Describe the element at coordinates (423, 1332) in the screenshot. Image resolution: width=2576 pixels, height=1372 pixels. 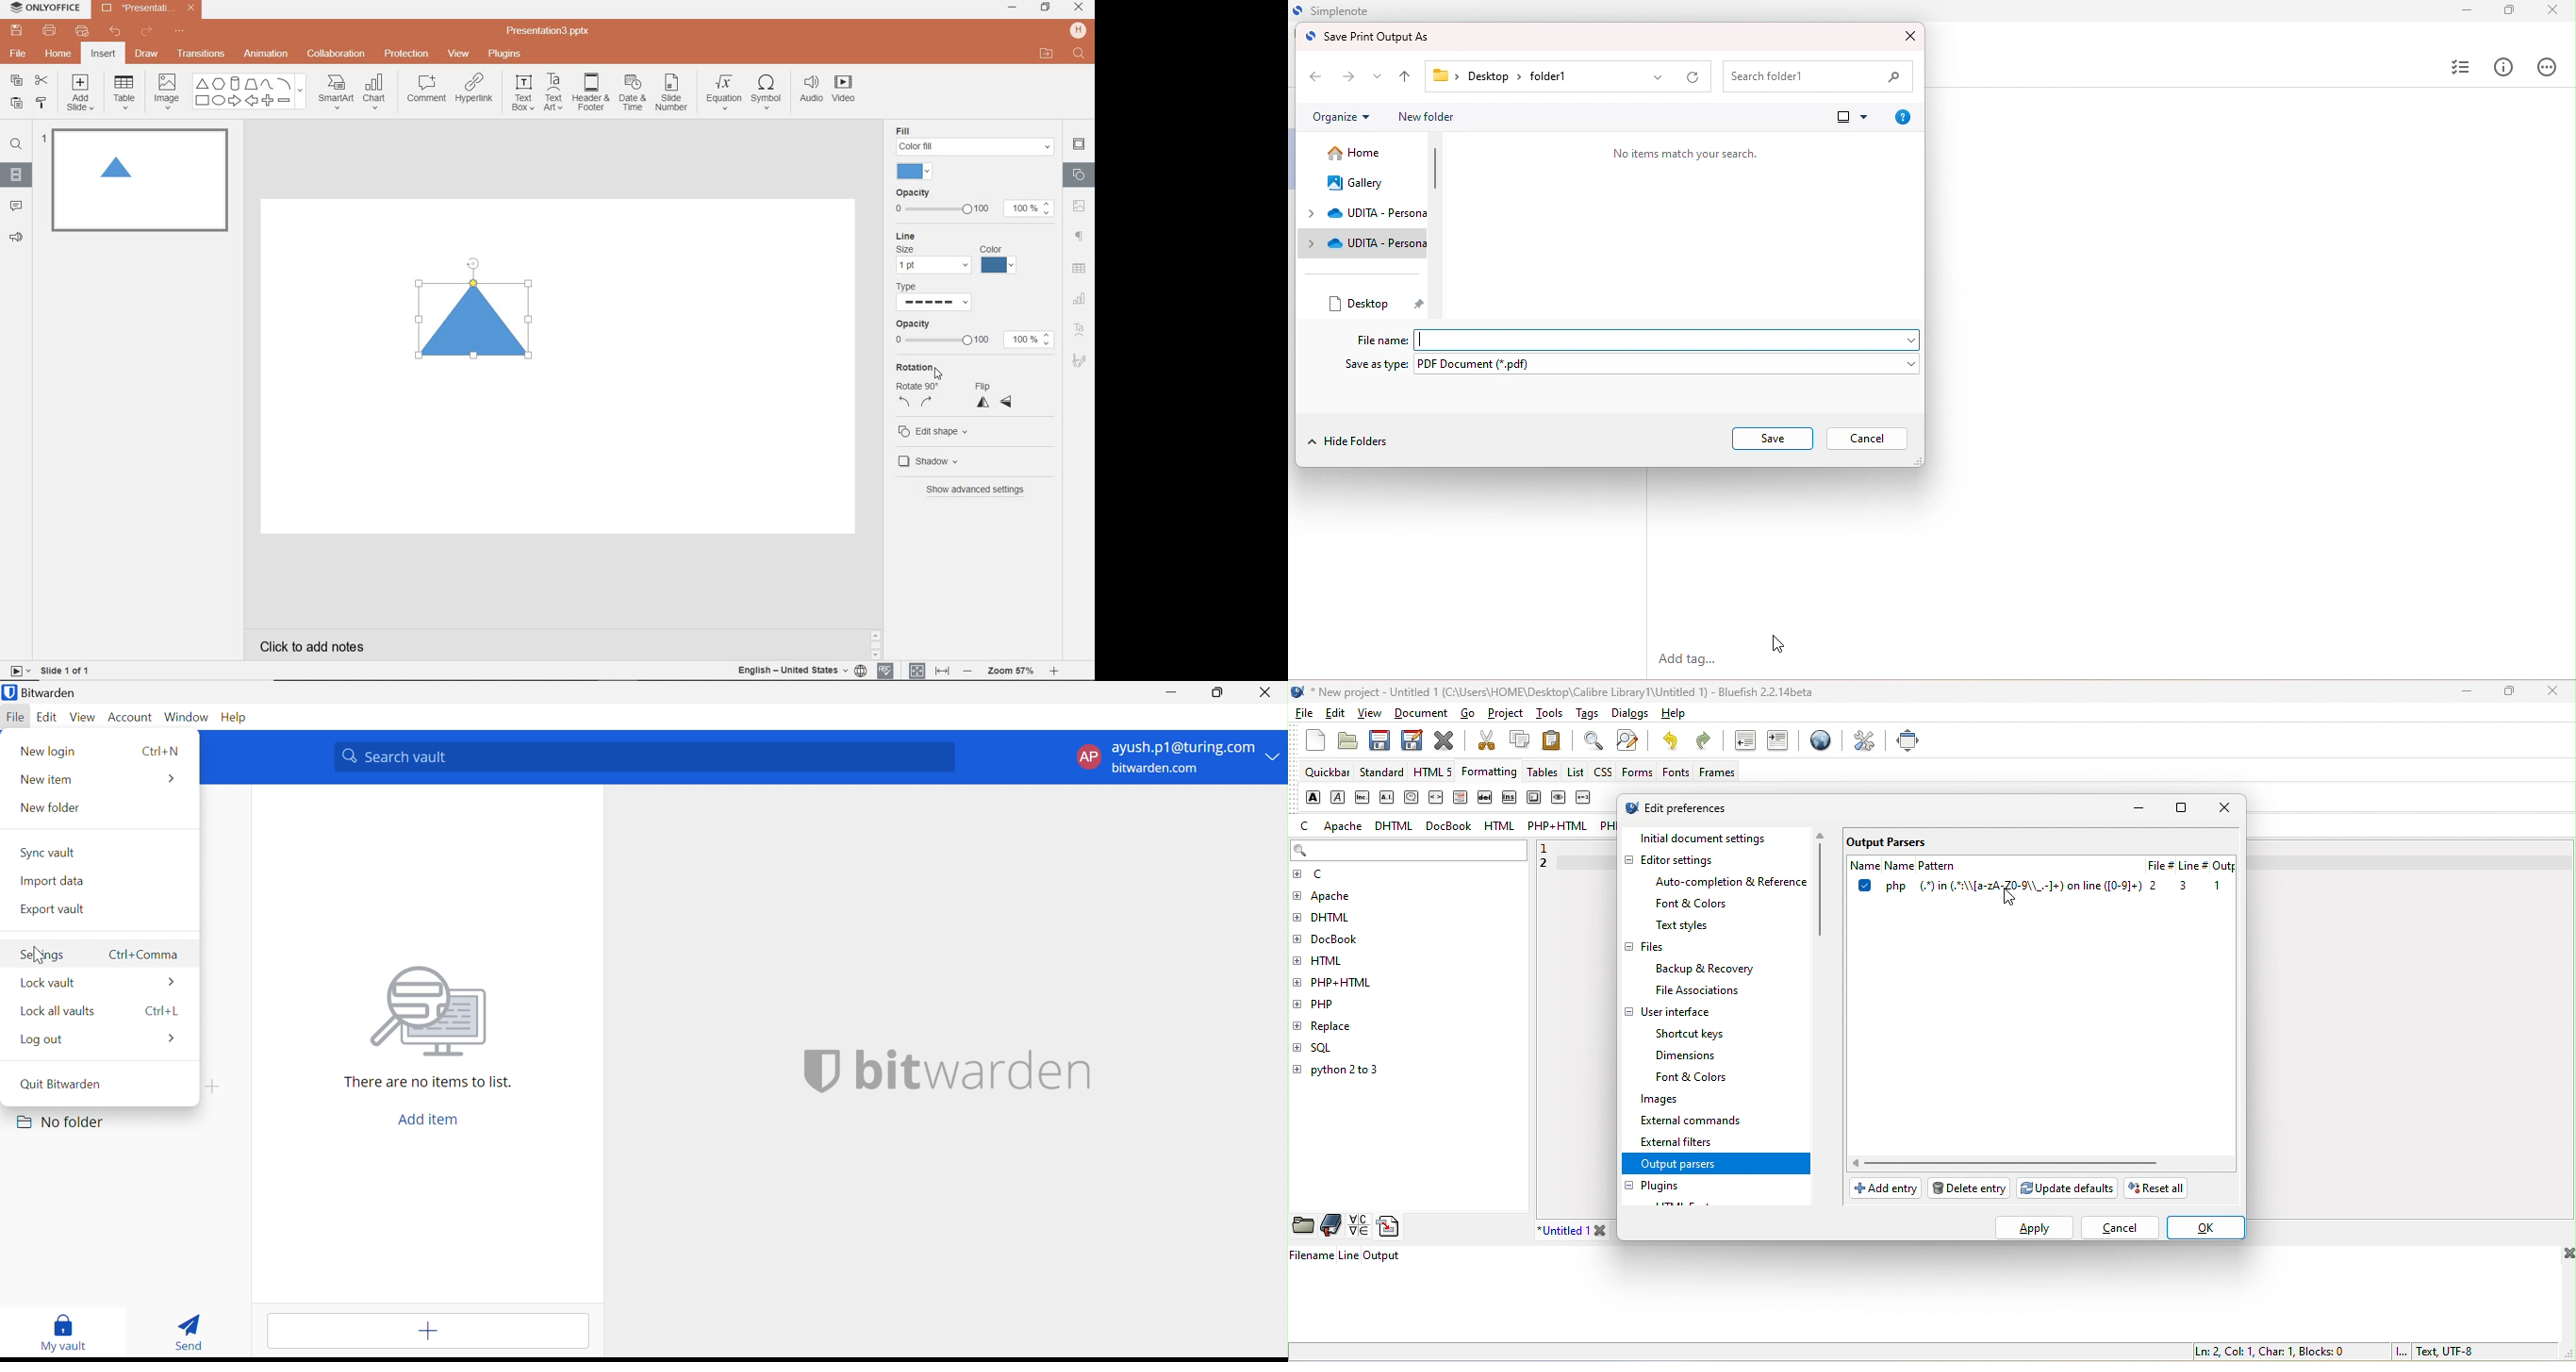
I see `Add item` at that location.